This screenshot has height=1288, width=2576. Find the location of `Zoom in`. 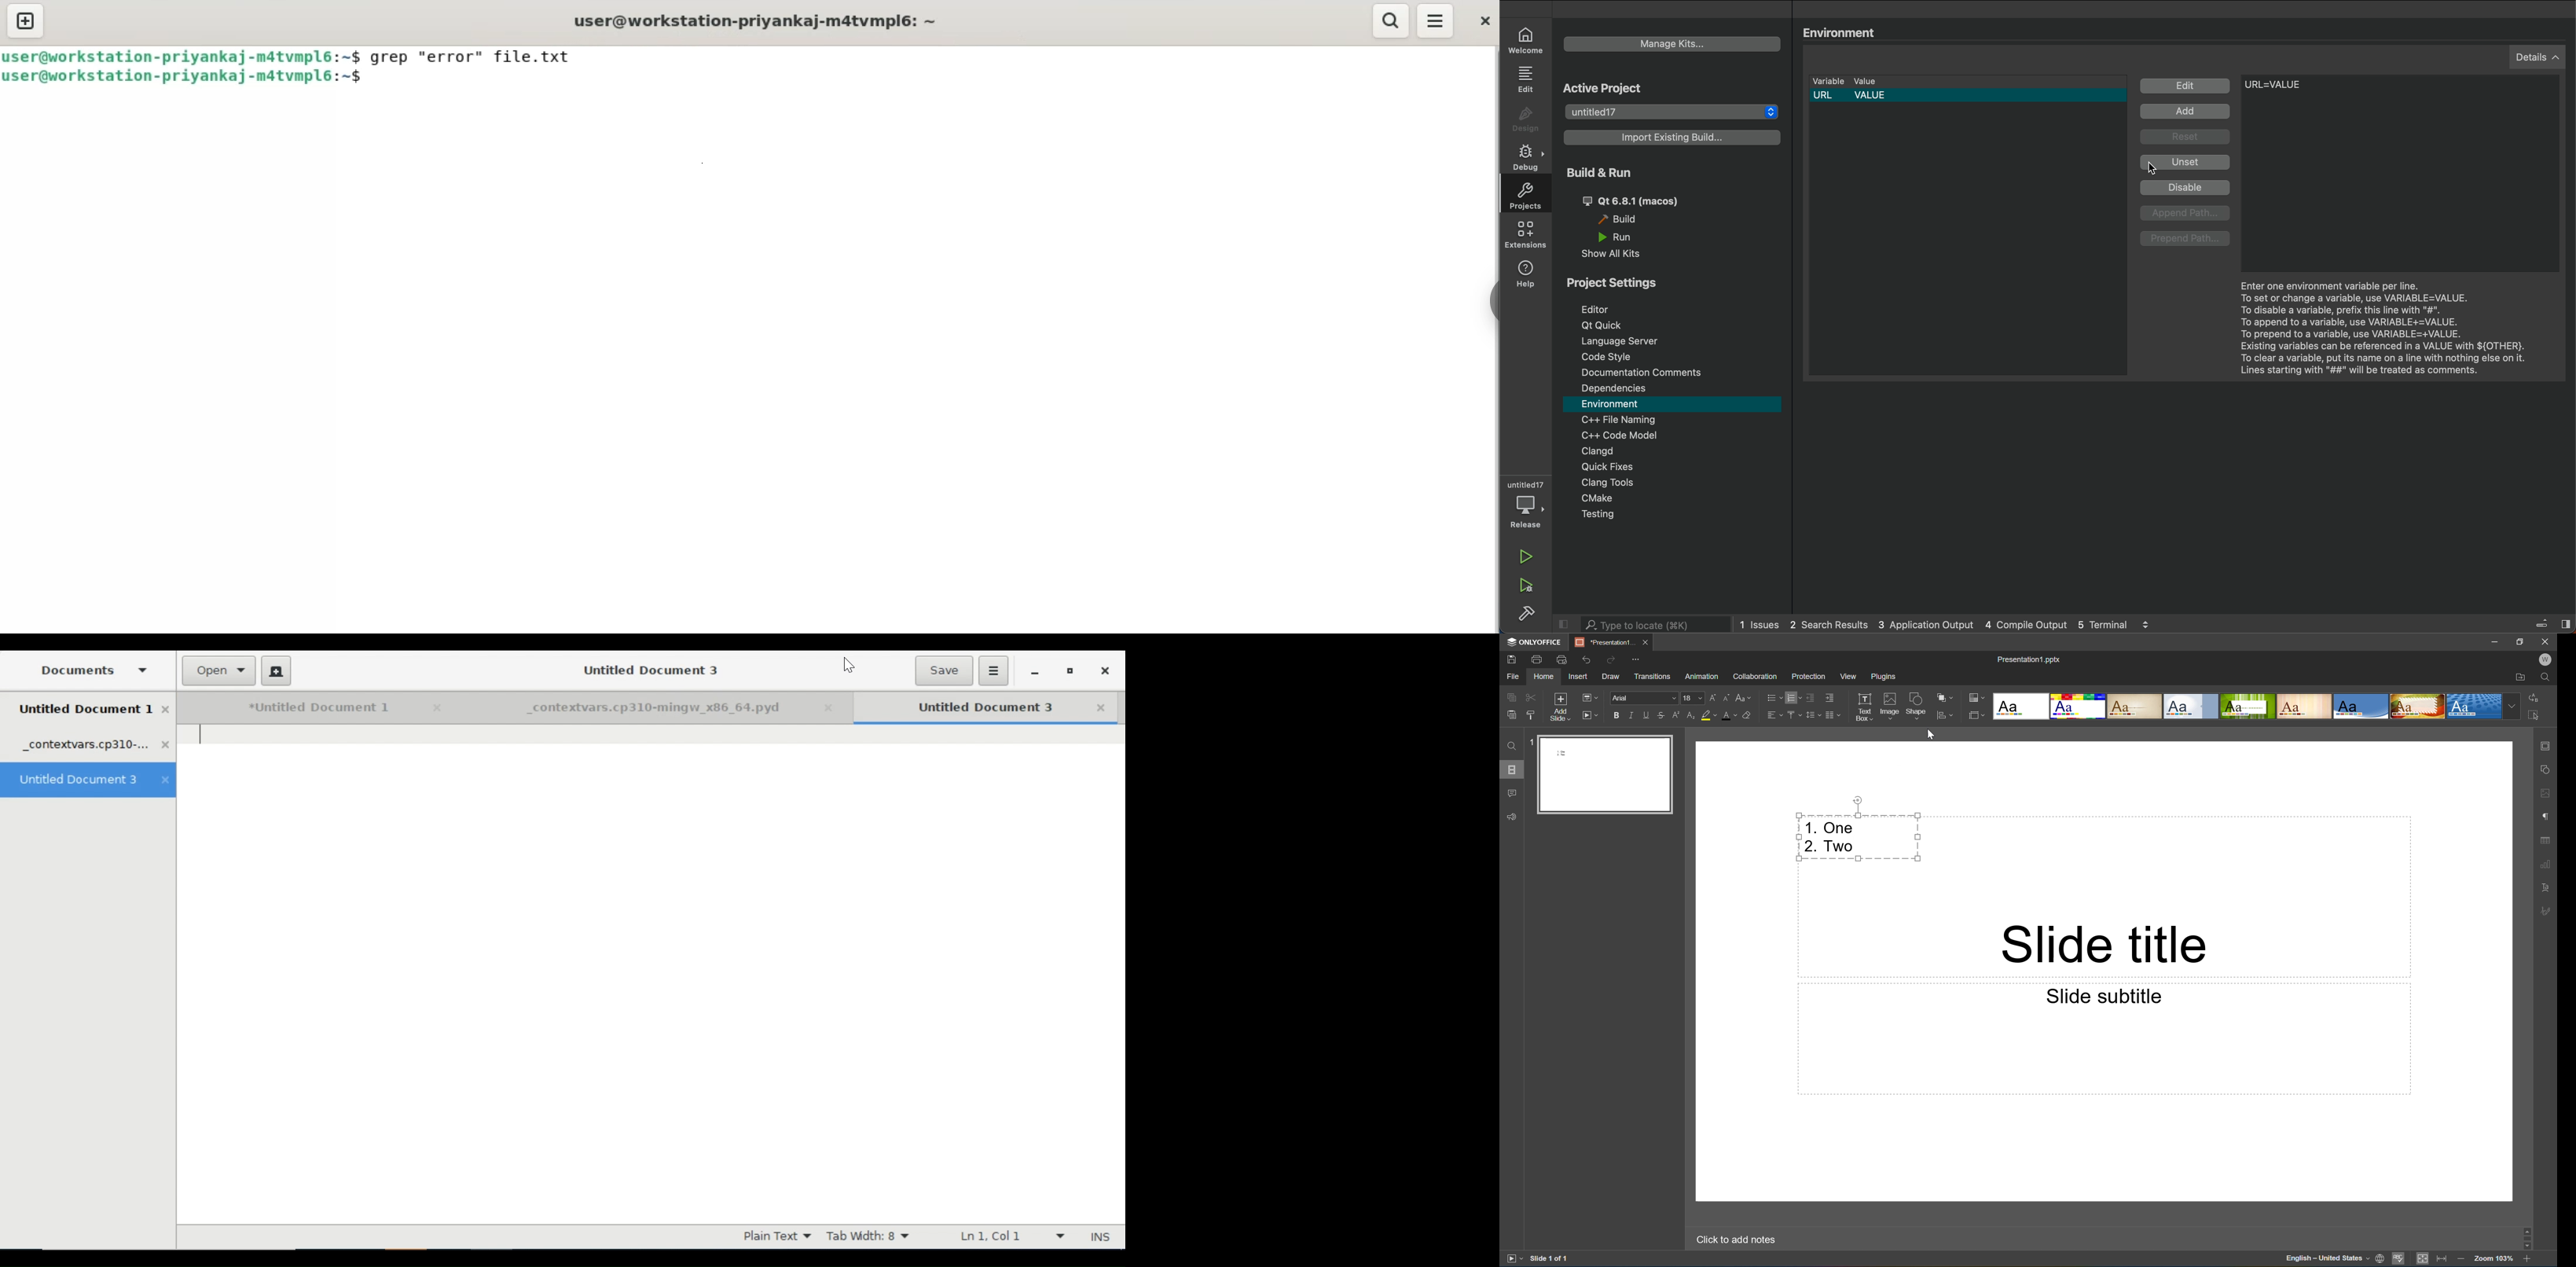

Zoom in is located at coordinates (2528, 1261).